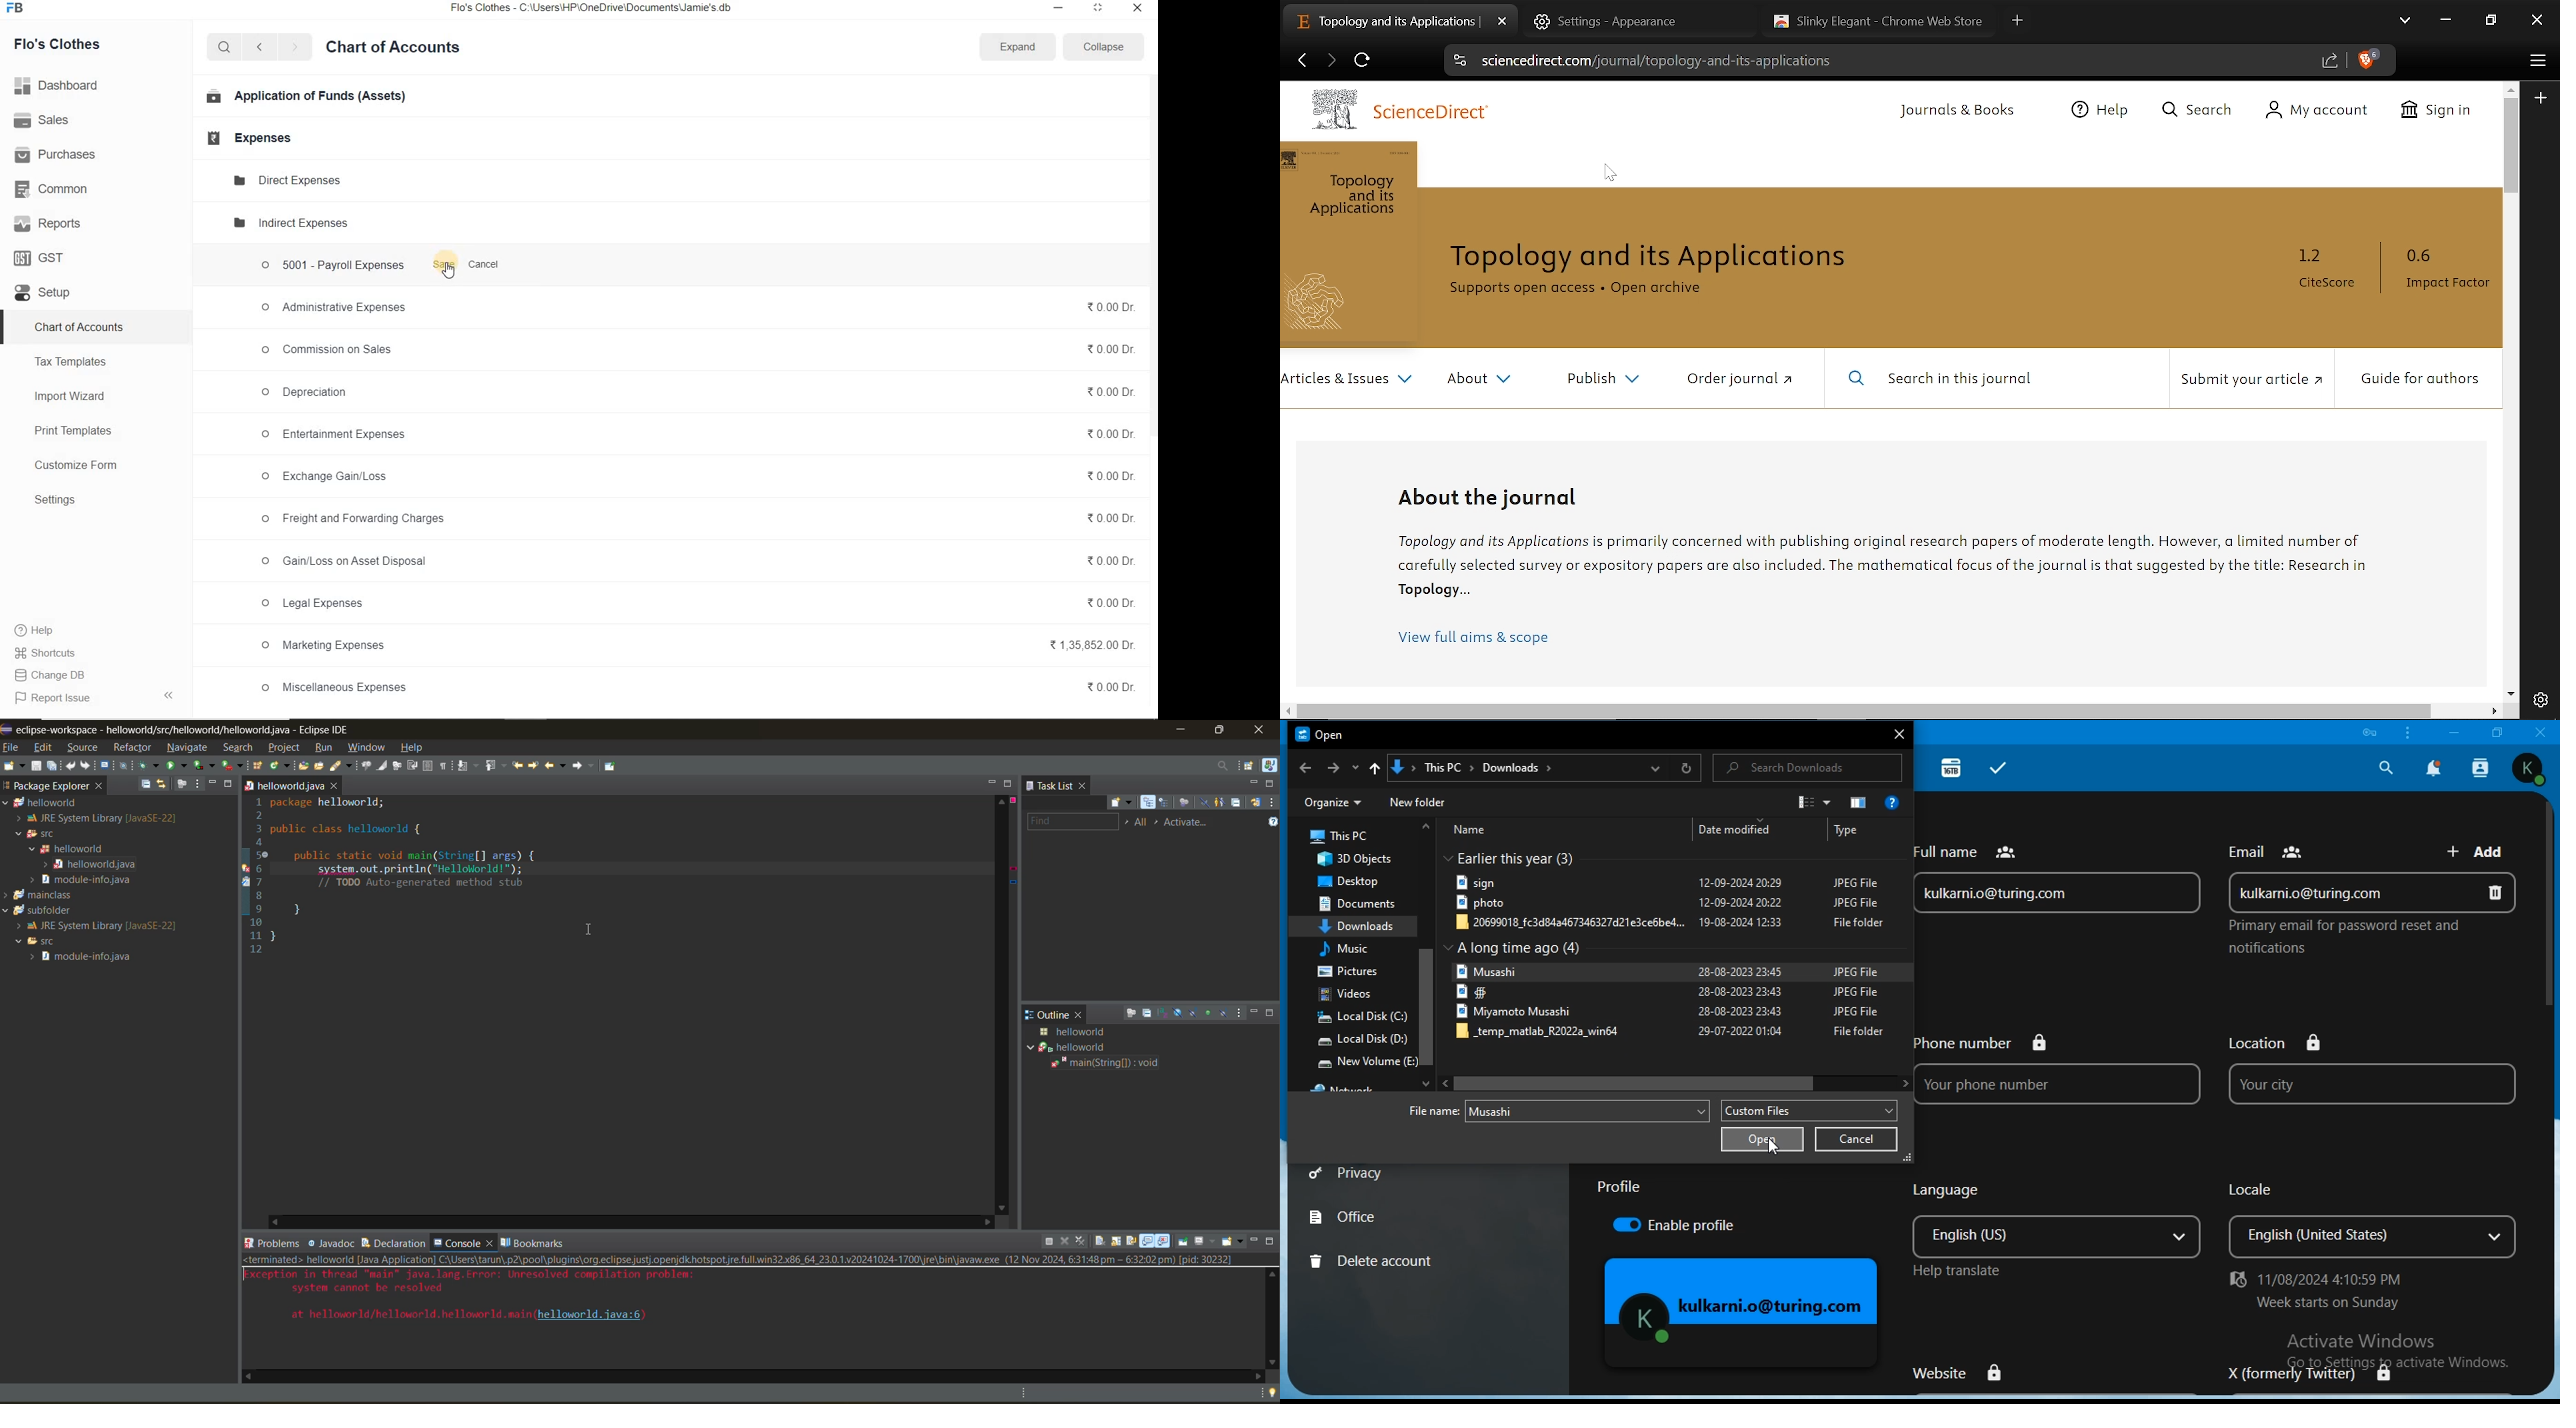 The width and height of the screenshot is (2576, 1428). What do you see at coordinates (2059, 878) in the screenshot?
I see `full name` at bounding box center [2059, 878].